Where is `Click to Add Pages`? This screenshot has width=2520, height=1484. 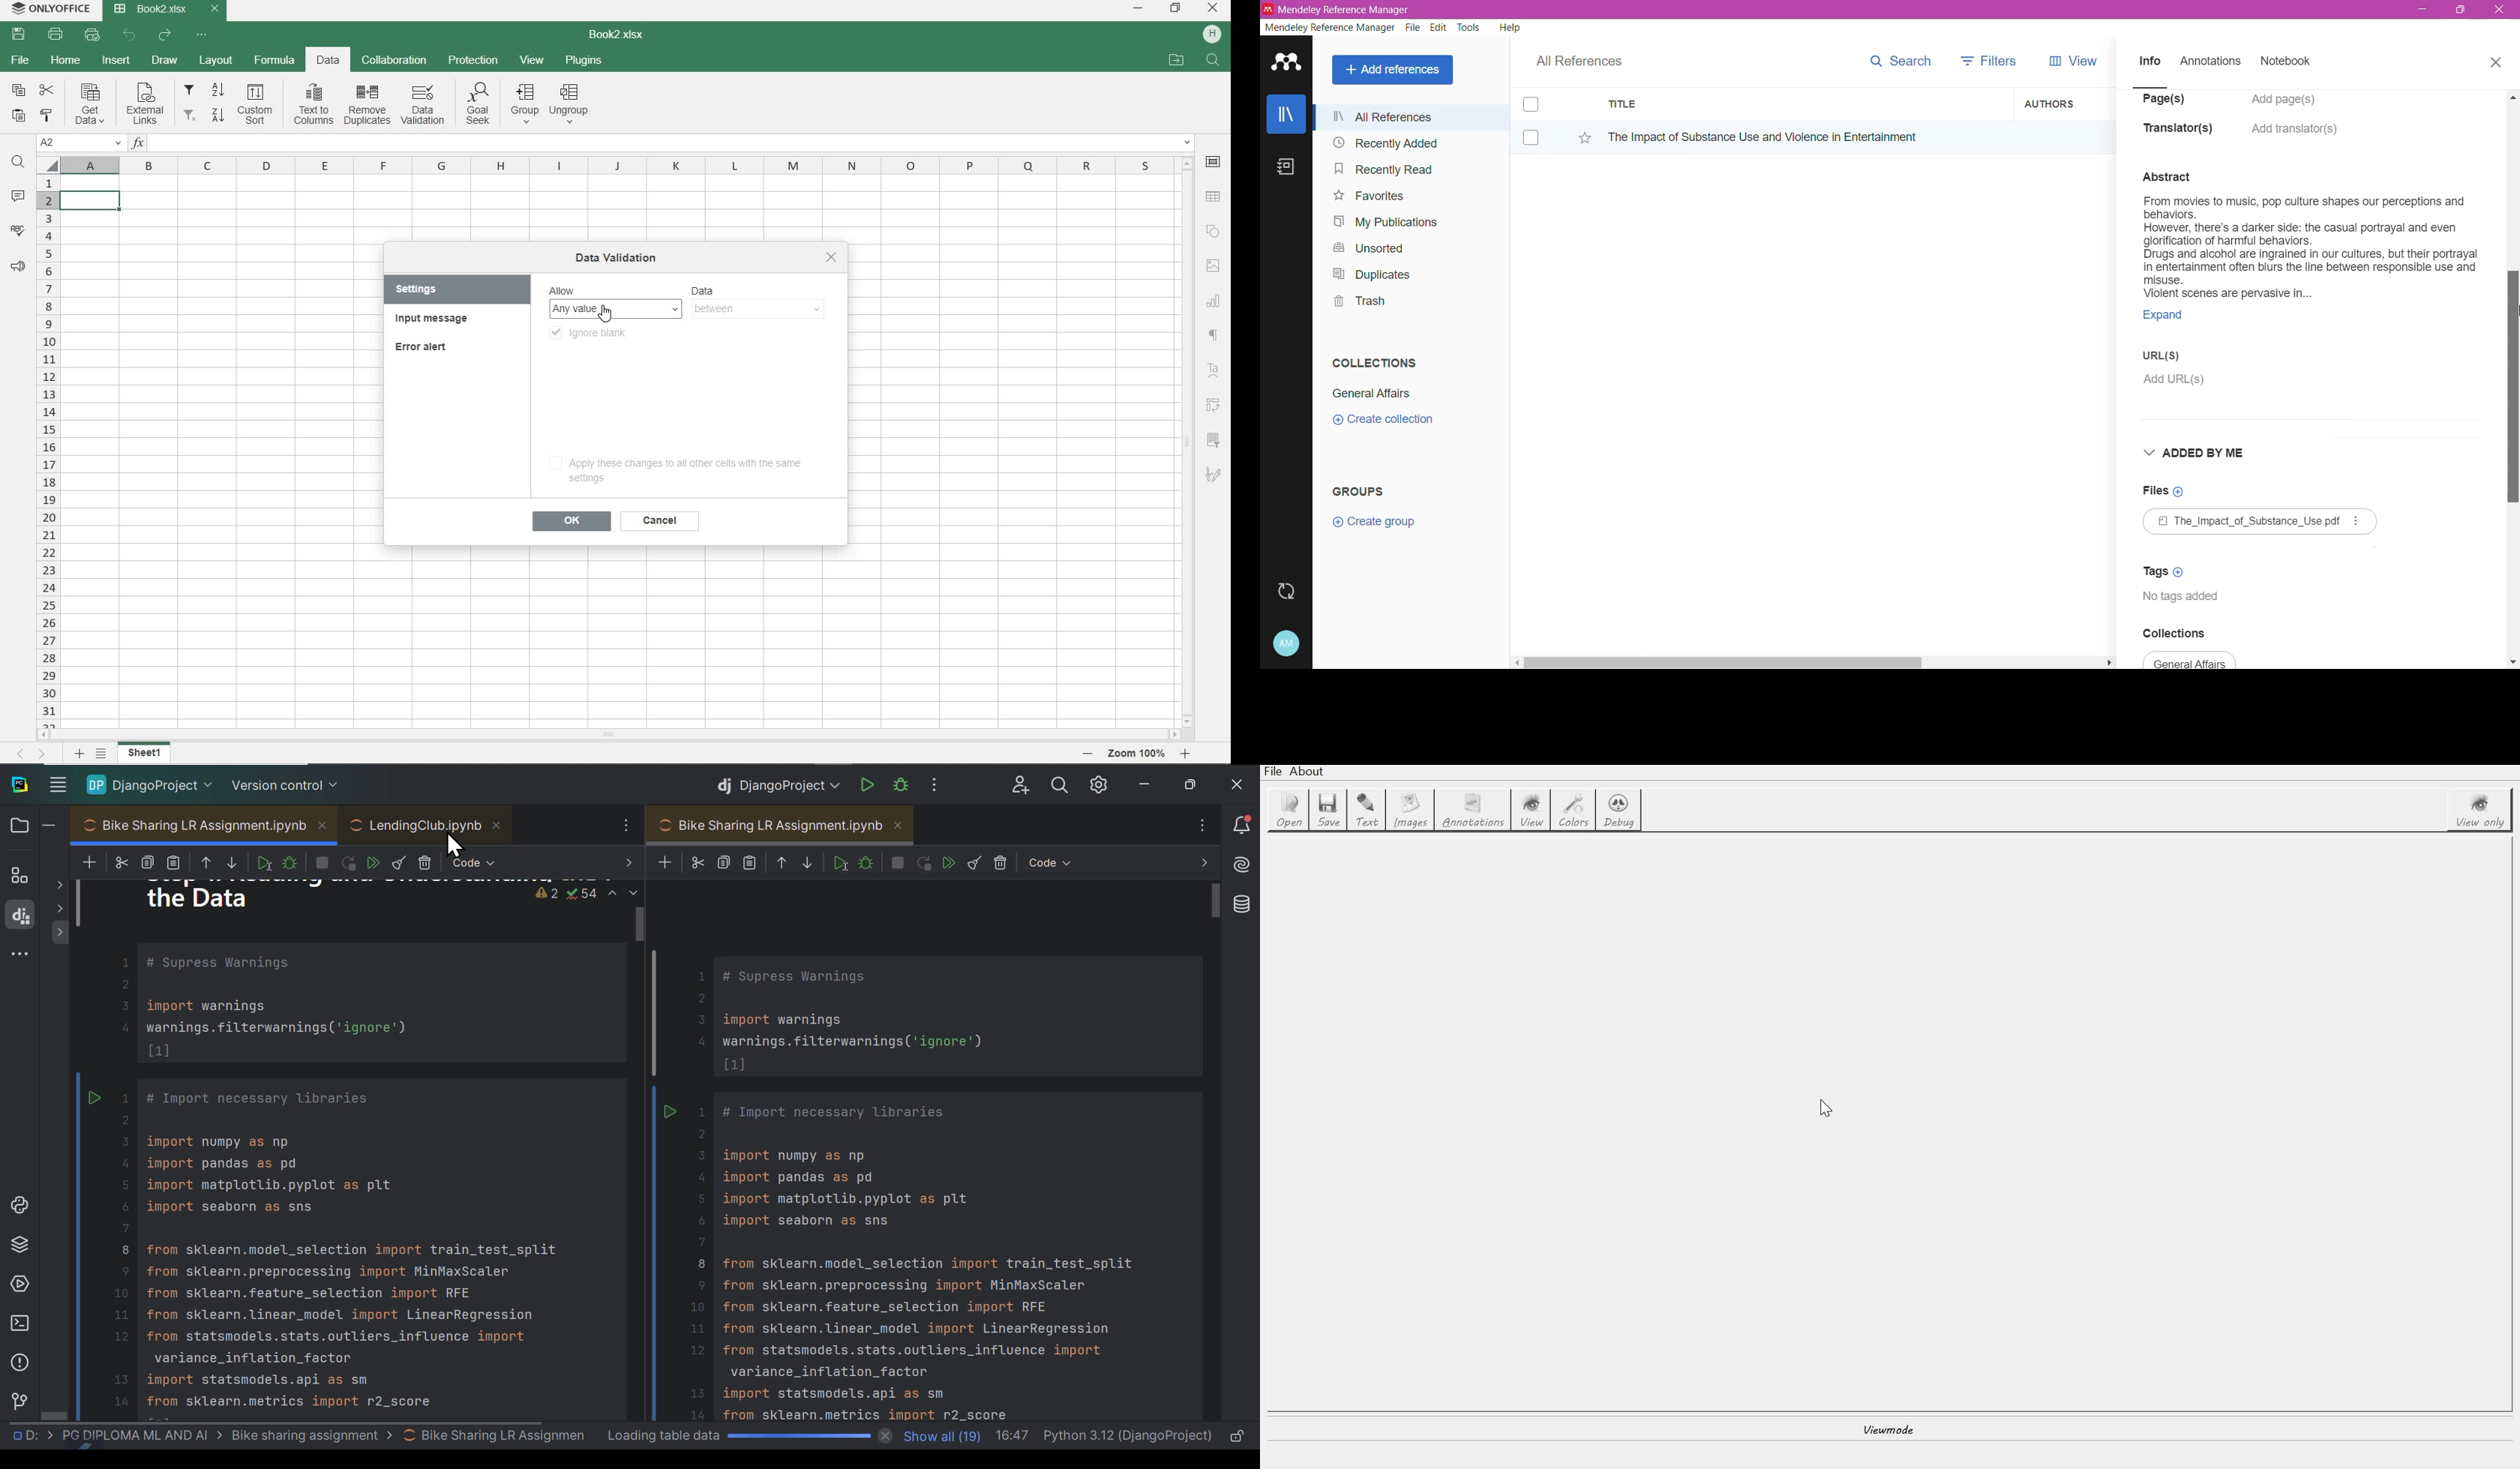 Click to Add Pages is located at coordinates (2290, 101).